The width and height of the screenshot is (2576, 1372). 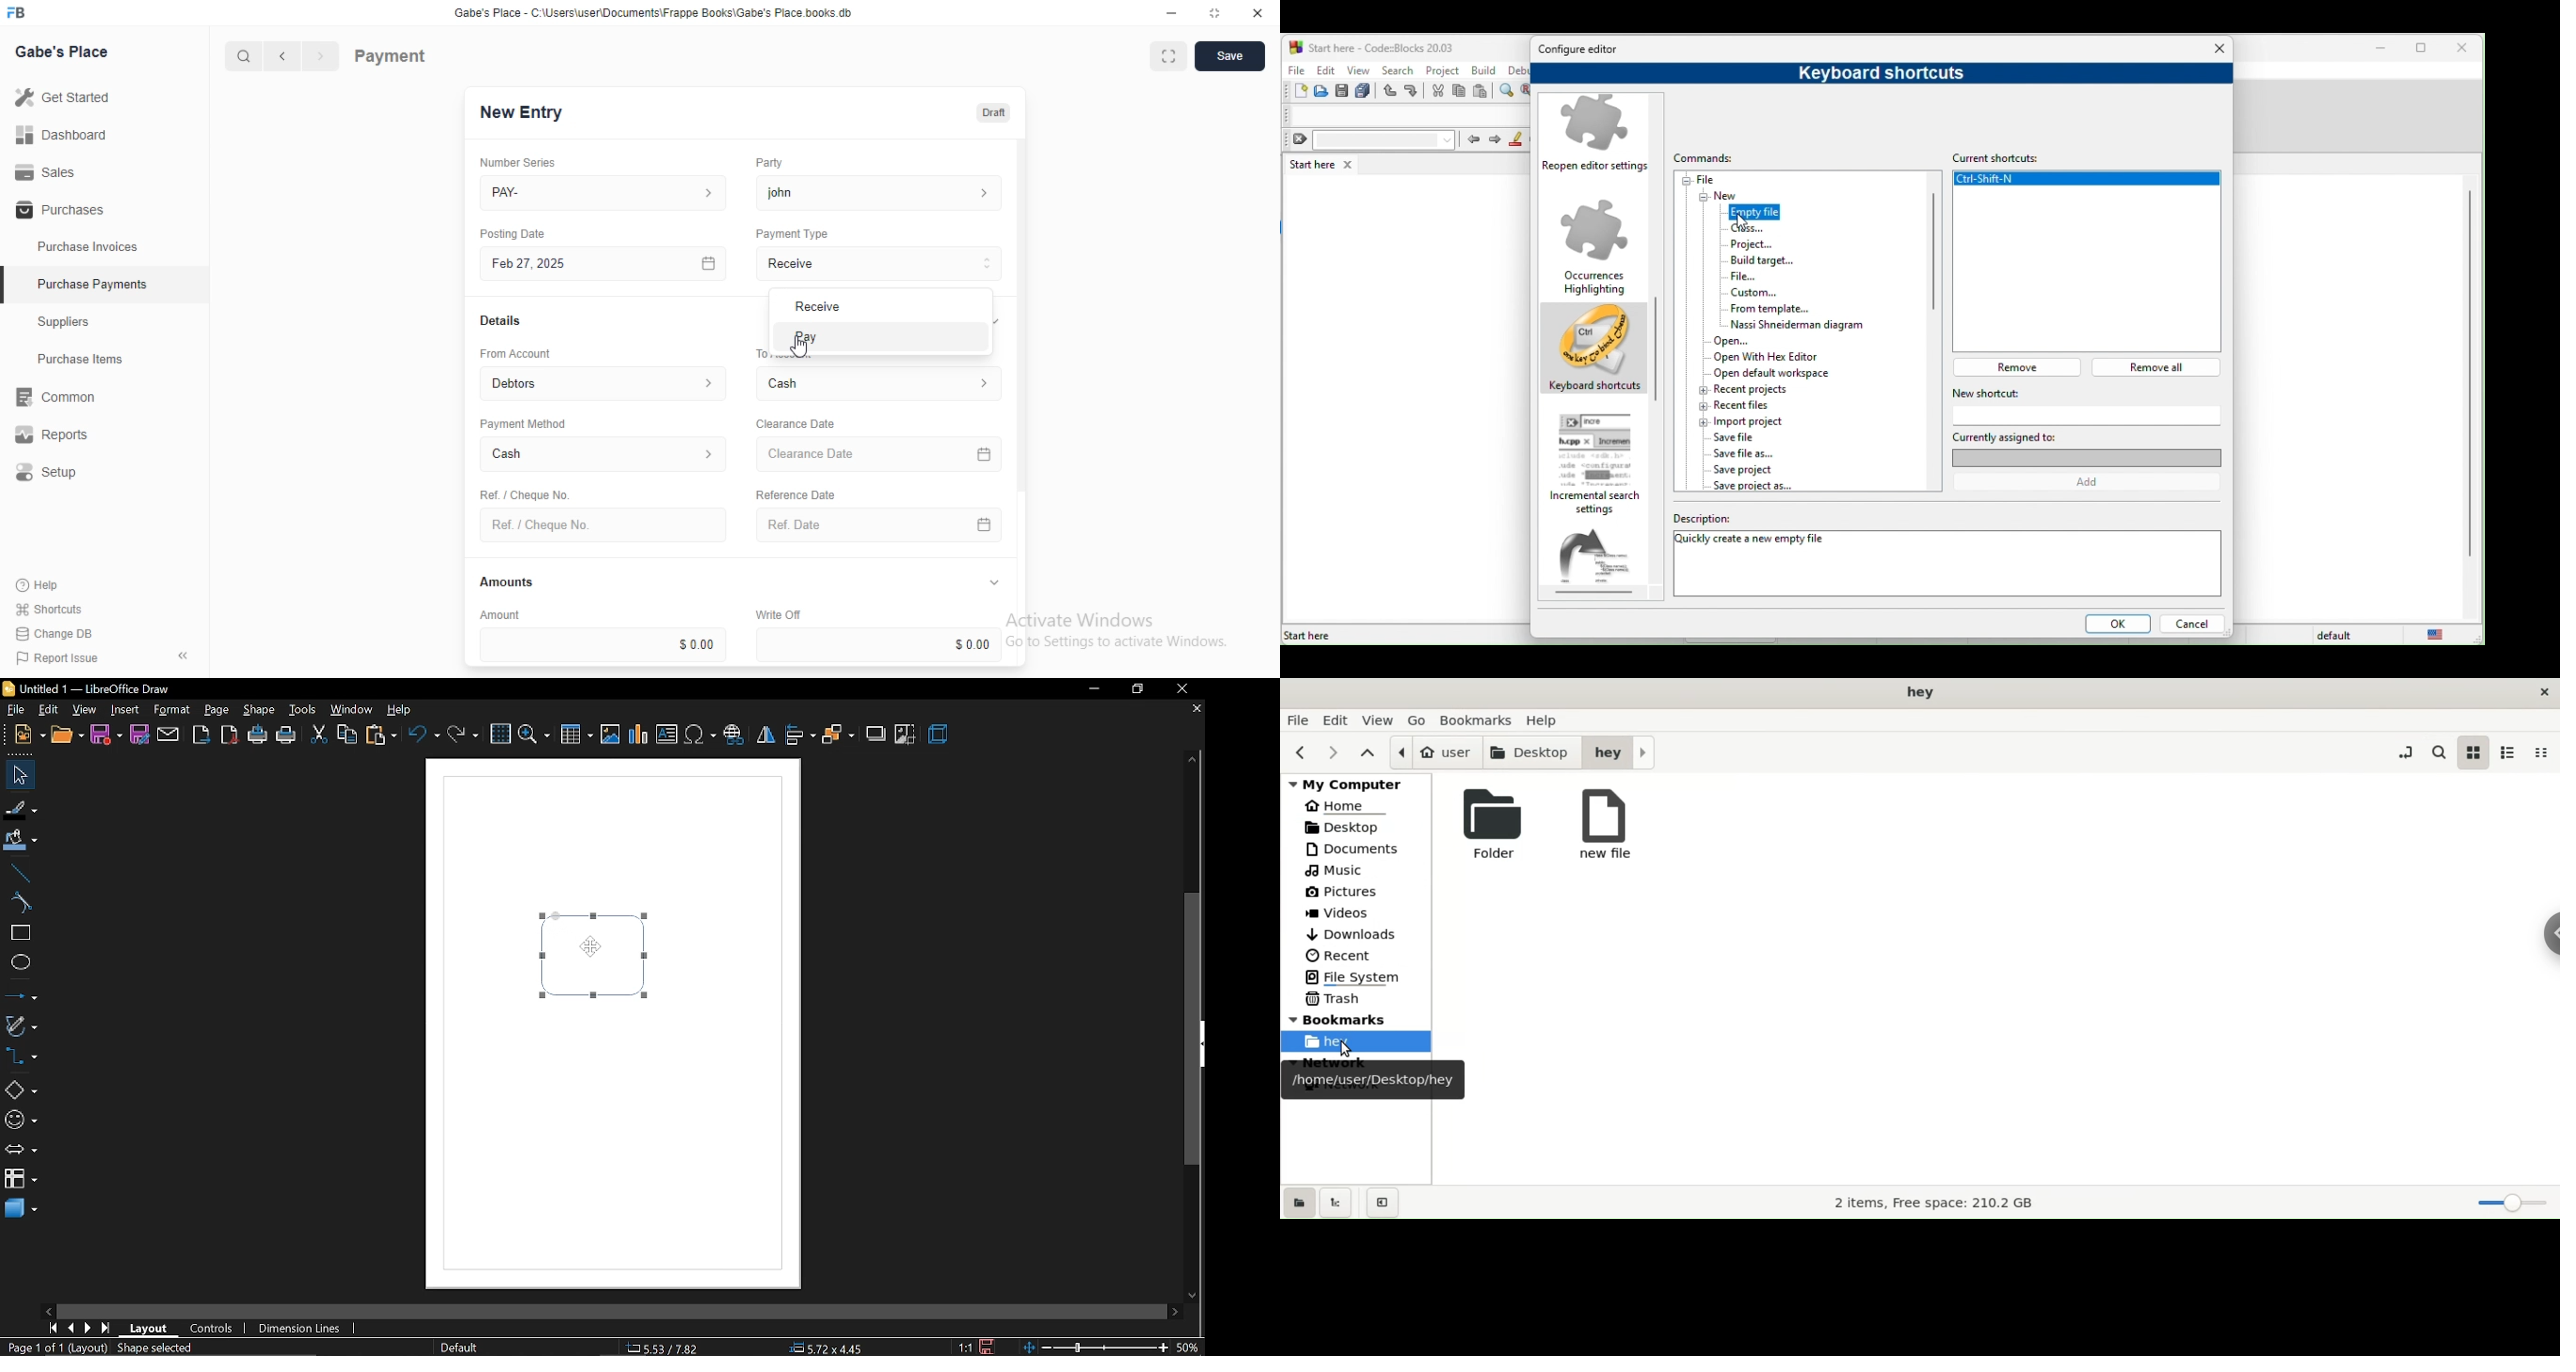 I want to click on current window, so click(x=85, y=687).